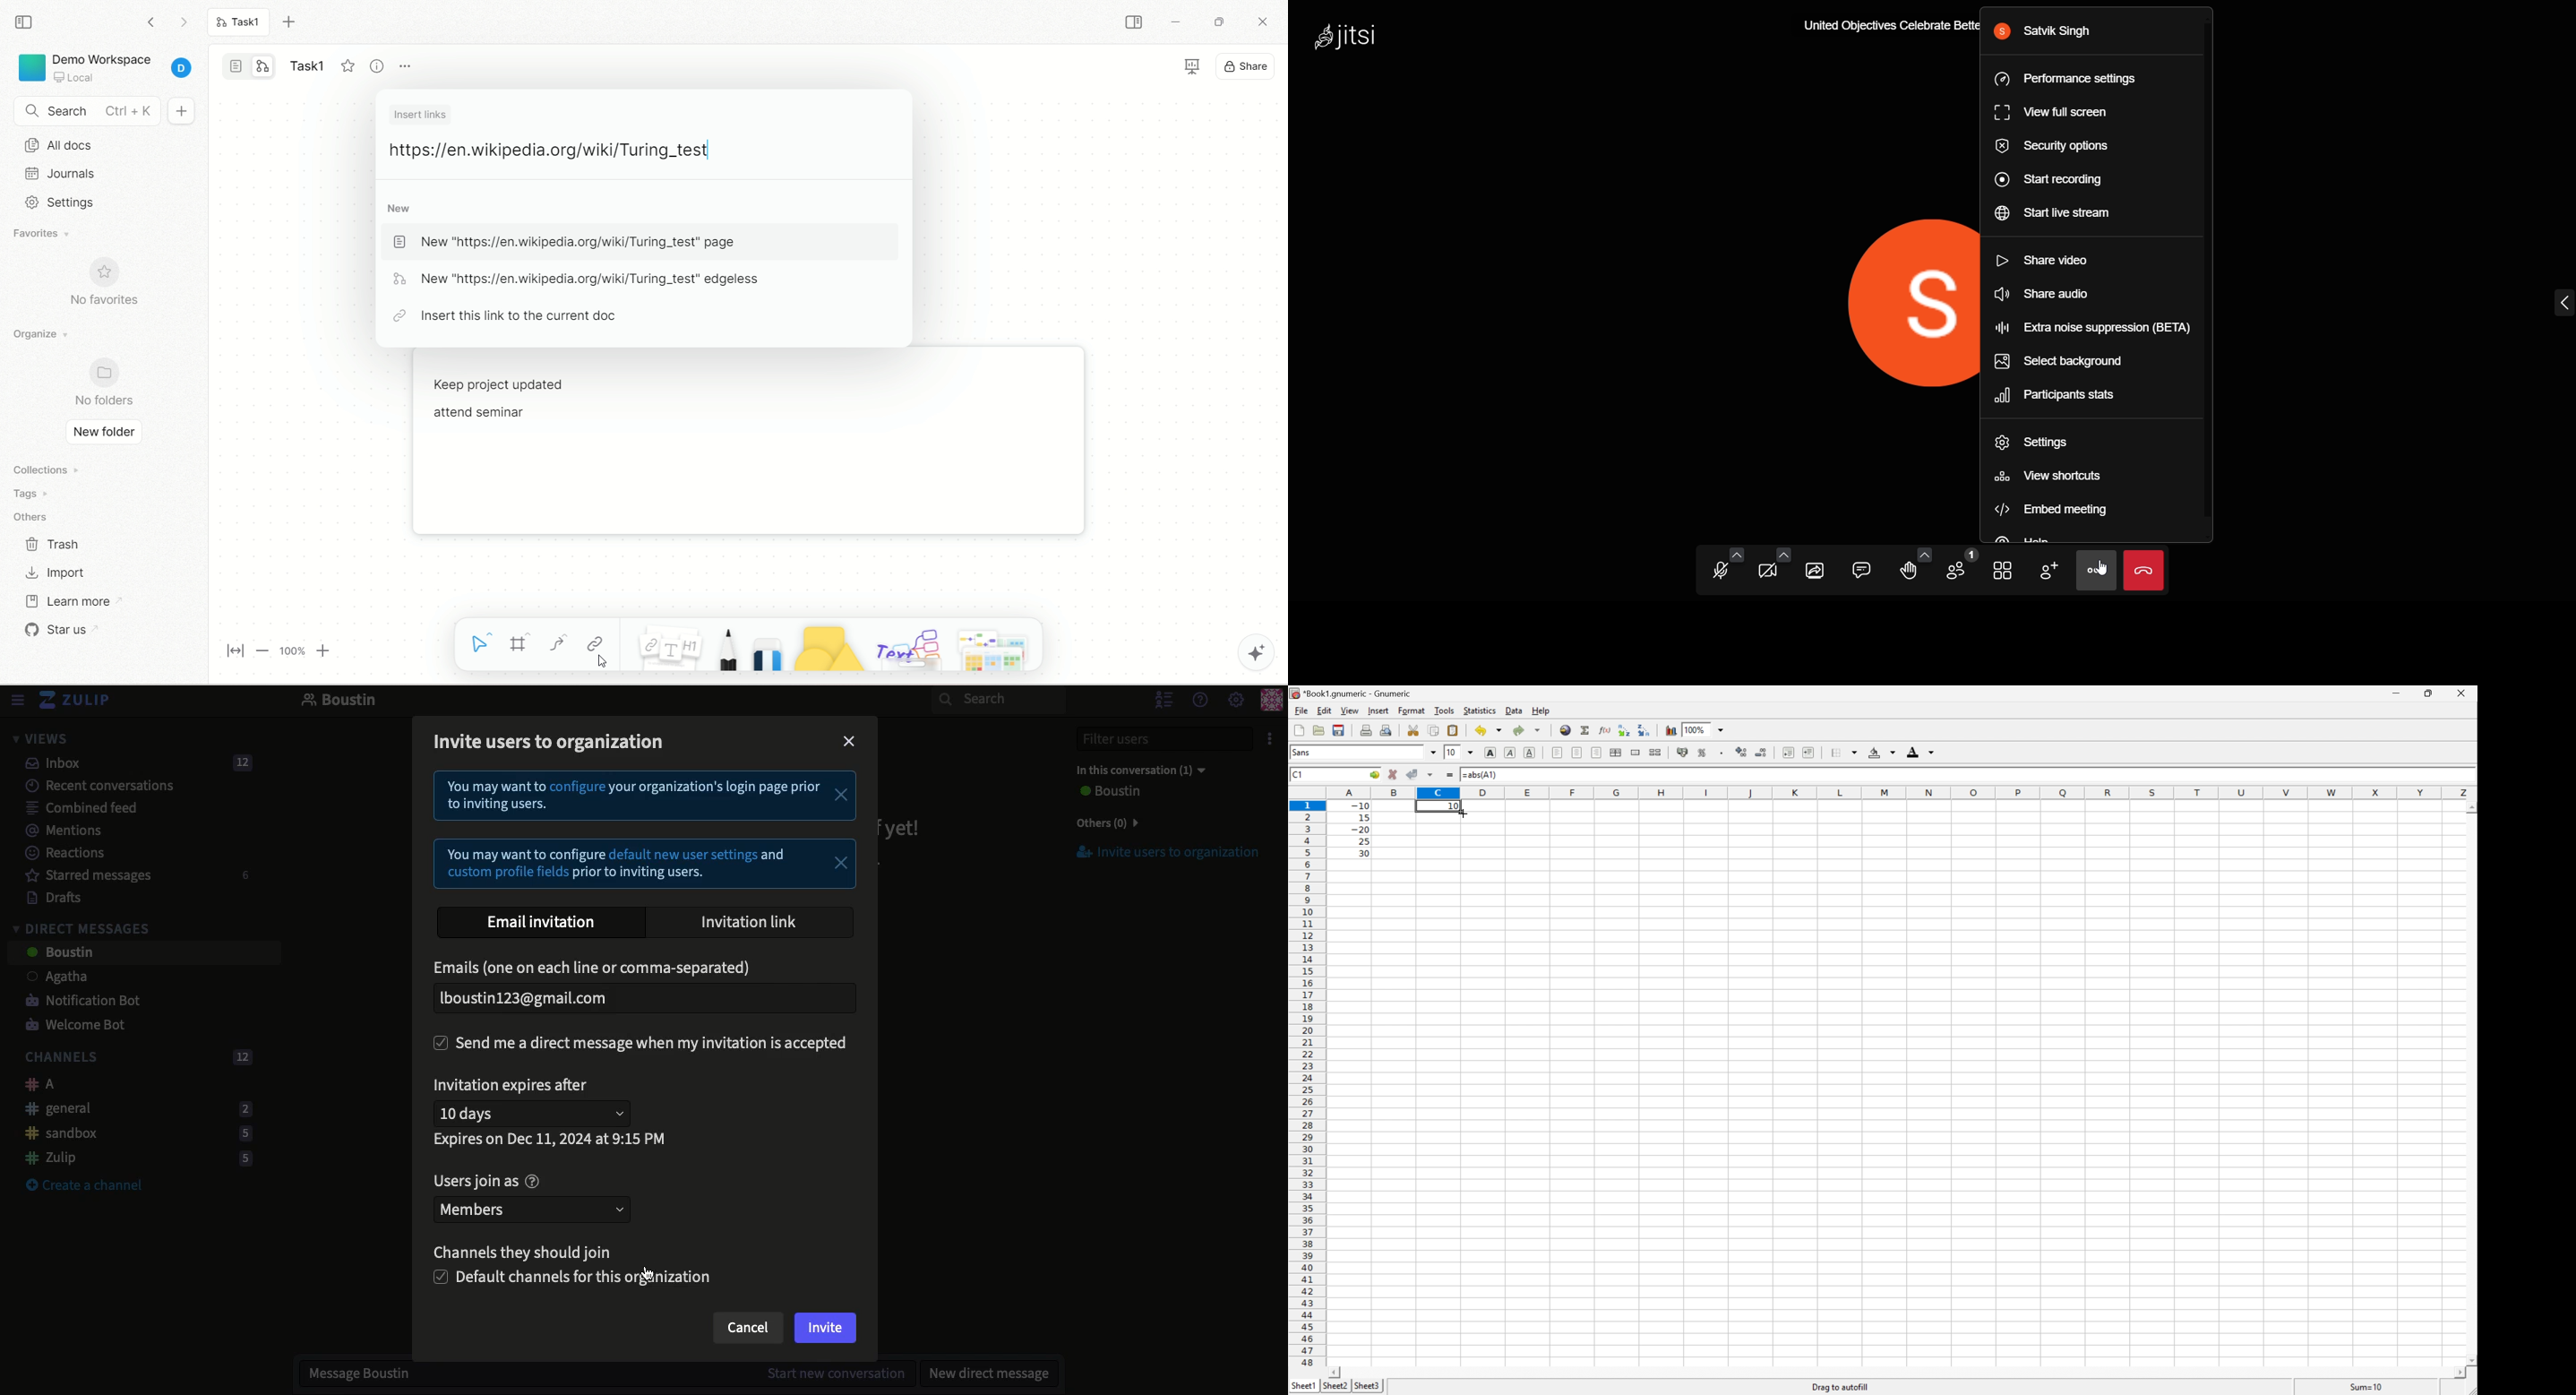  I want to click on Sans, so click(1303, 752).